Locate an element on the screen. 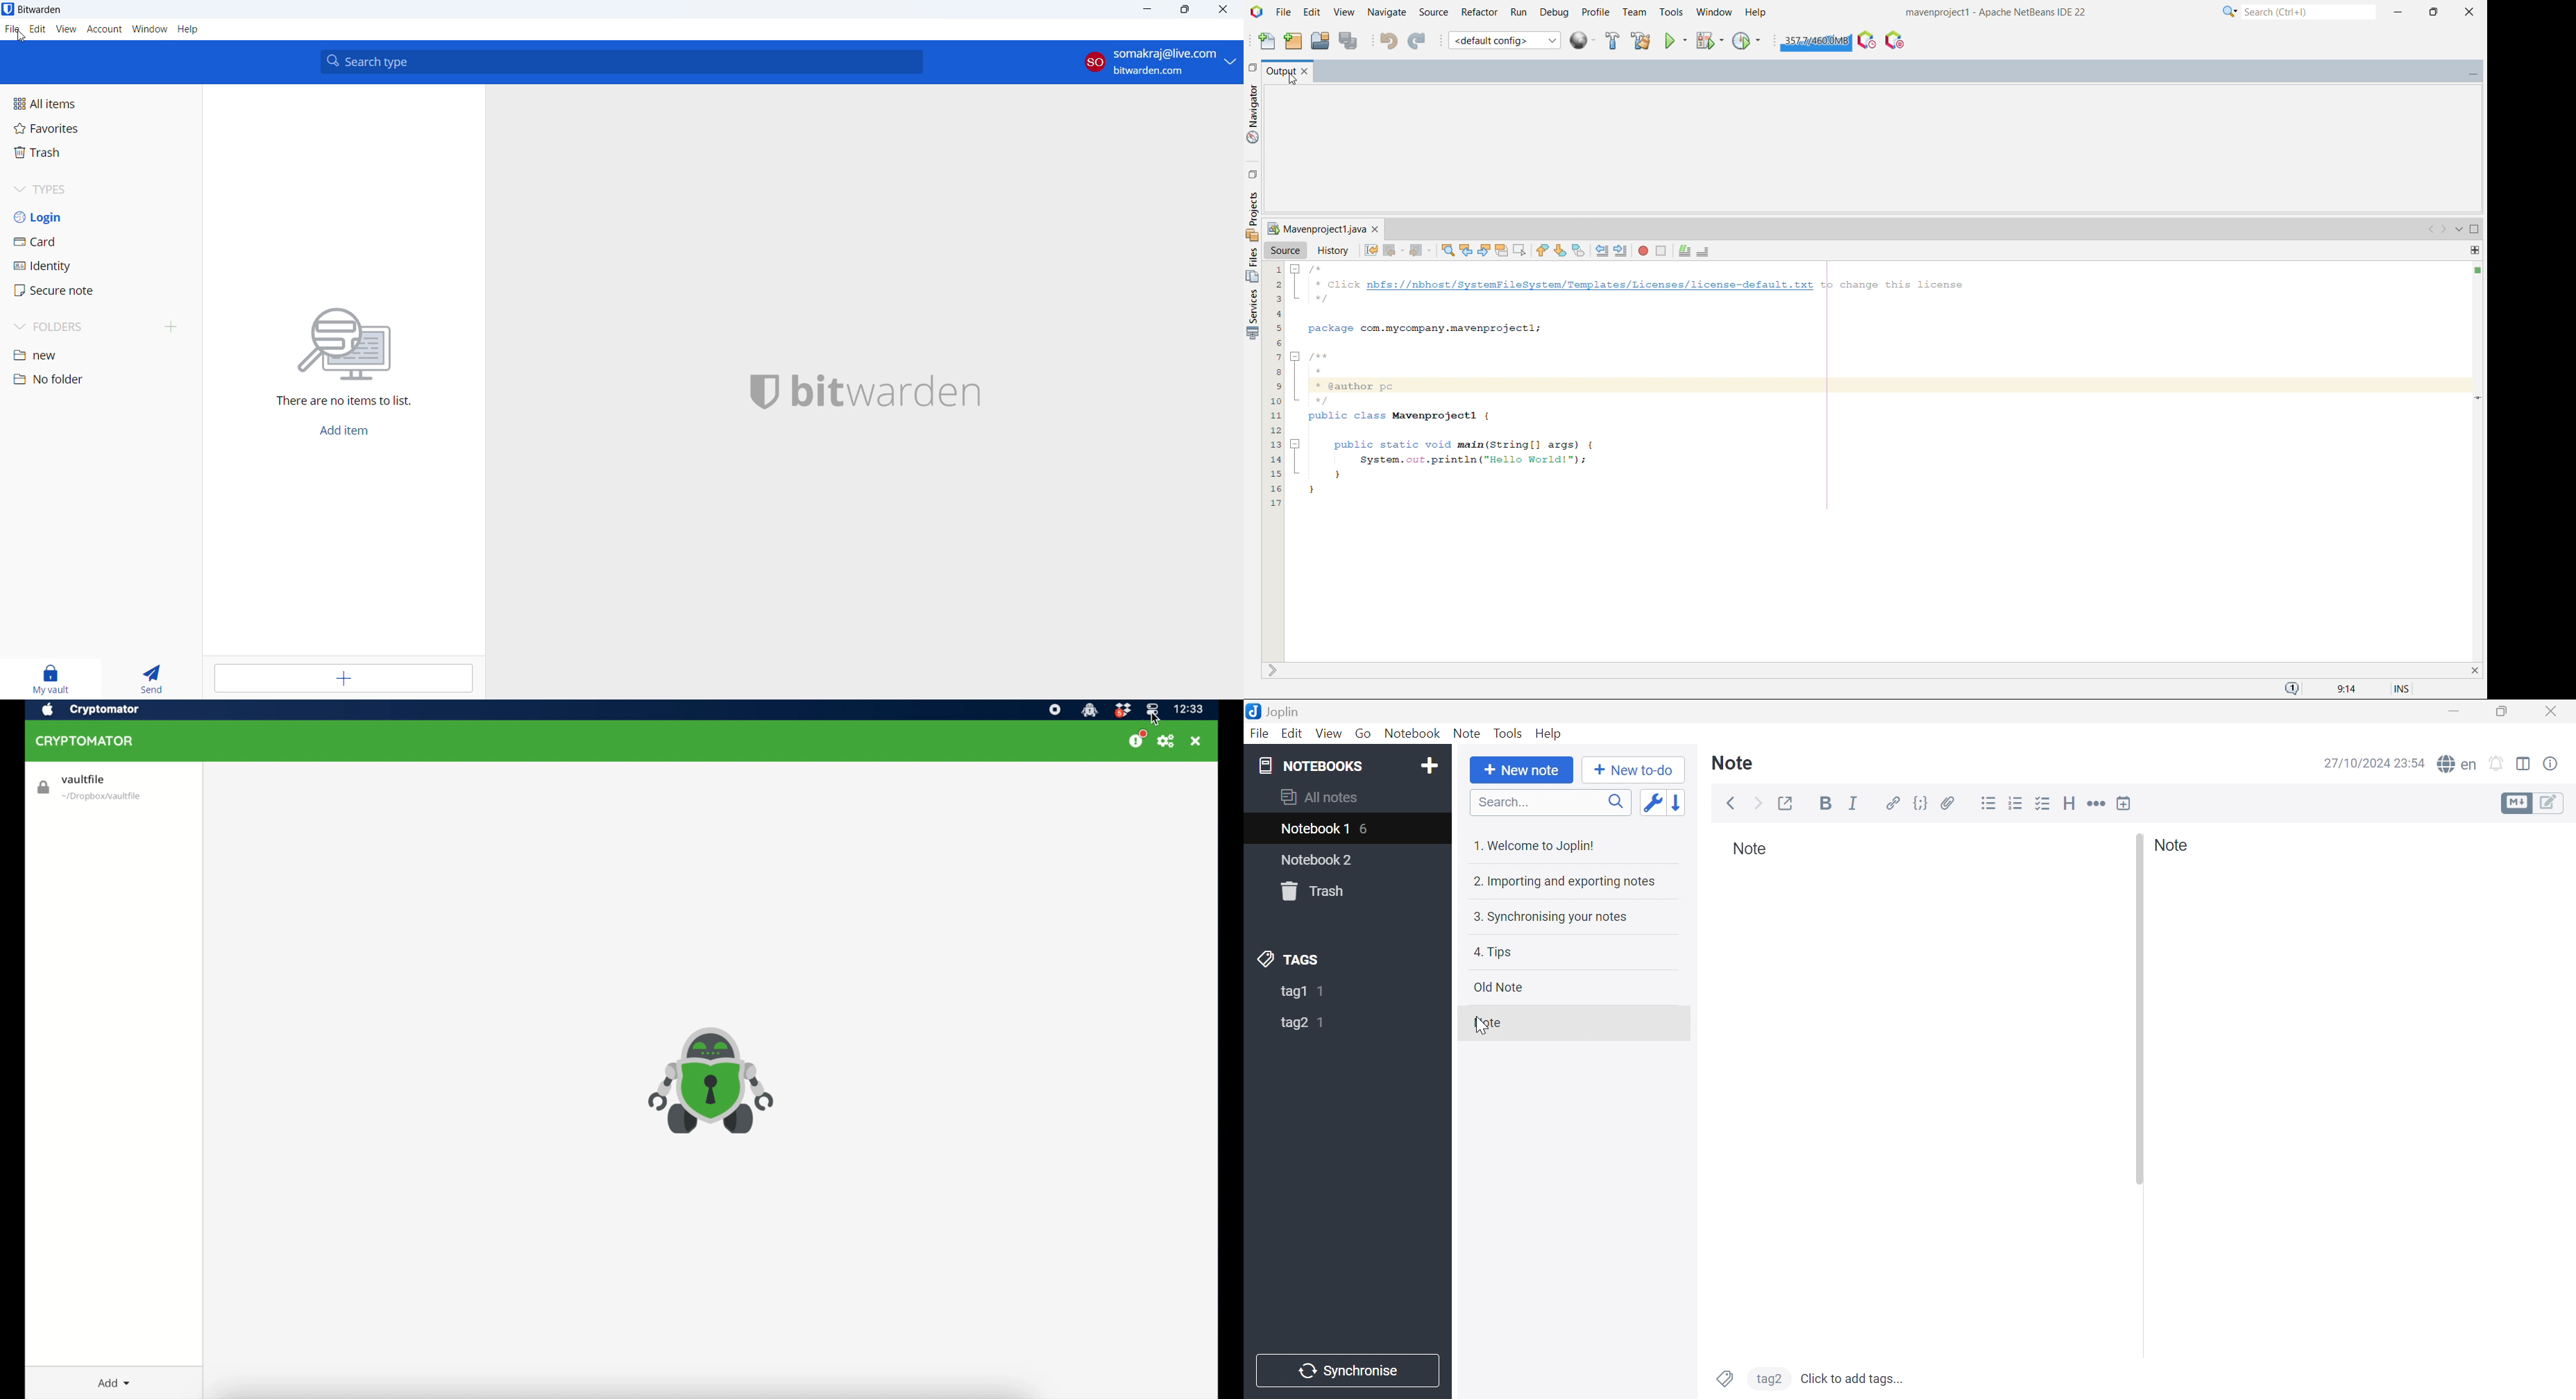 The image size is (2576, 1400). Reverse sort order is located at coordinates (1679, 803).